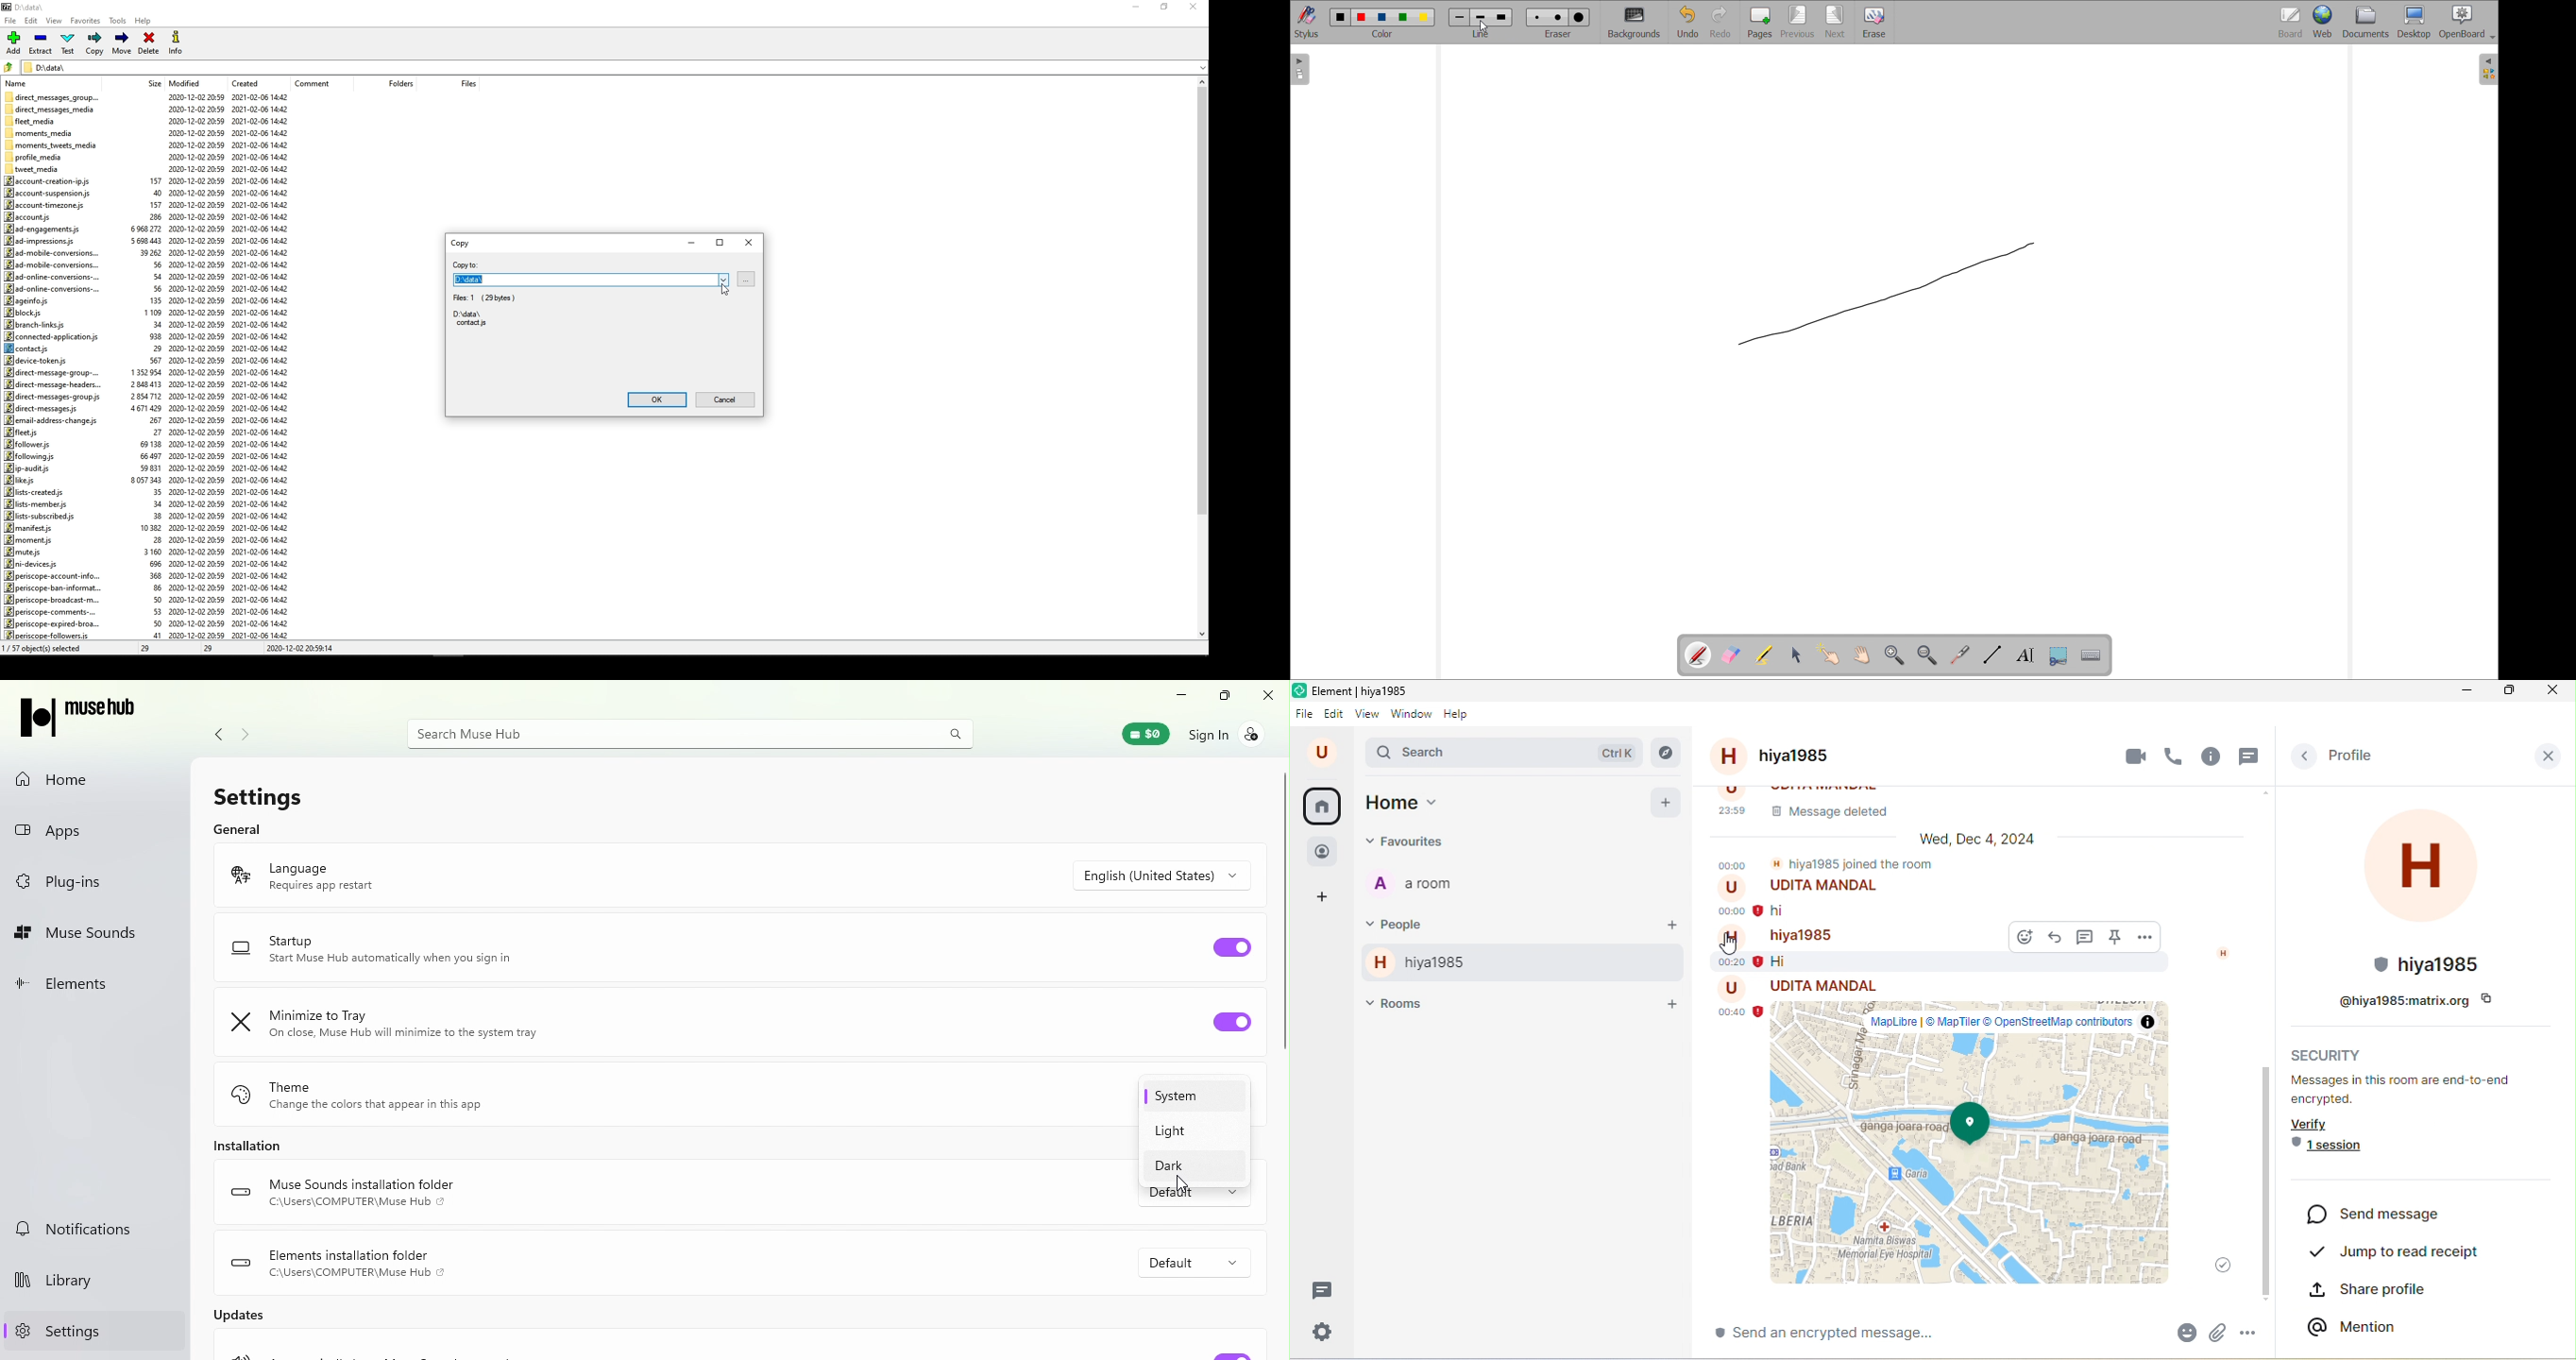 This screenshot has width=2576, height=1372. What do you see at coordinates (2463, 692) in the screenshot?
I see `minimize` at bounding box center [2463, 692].